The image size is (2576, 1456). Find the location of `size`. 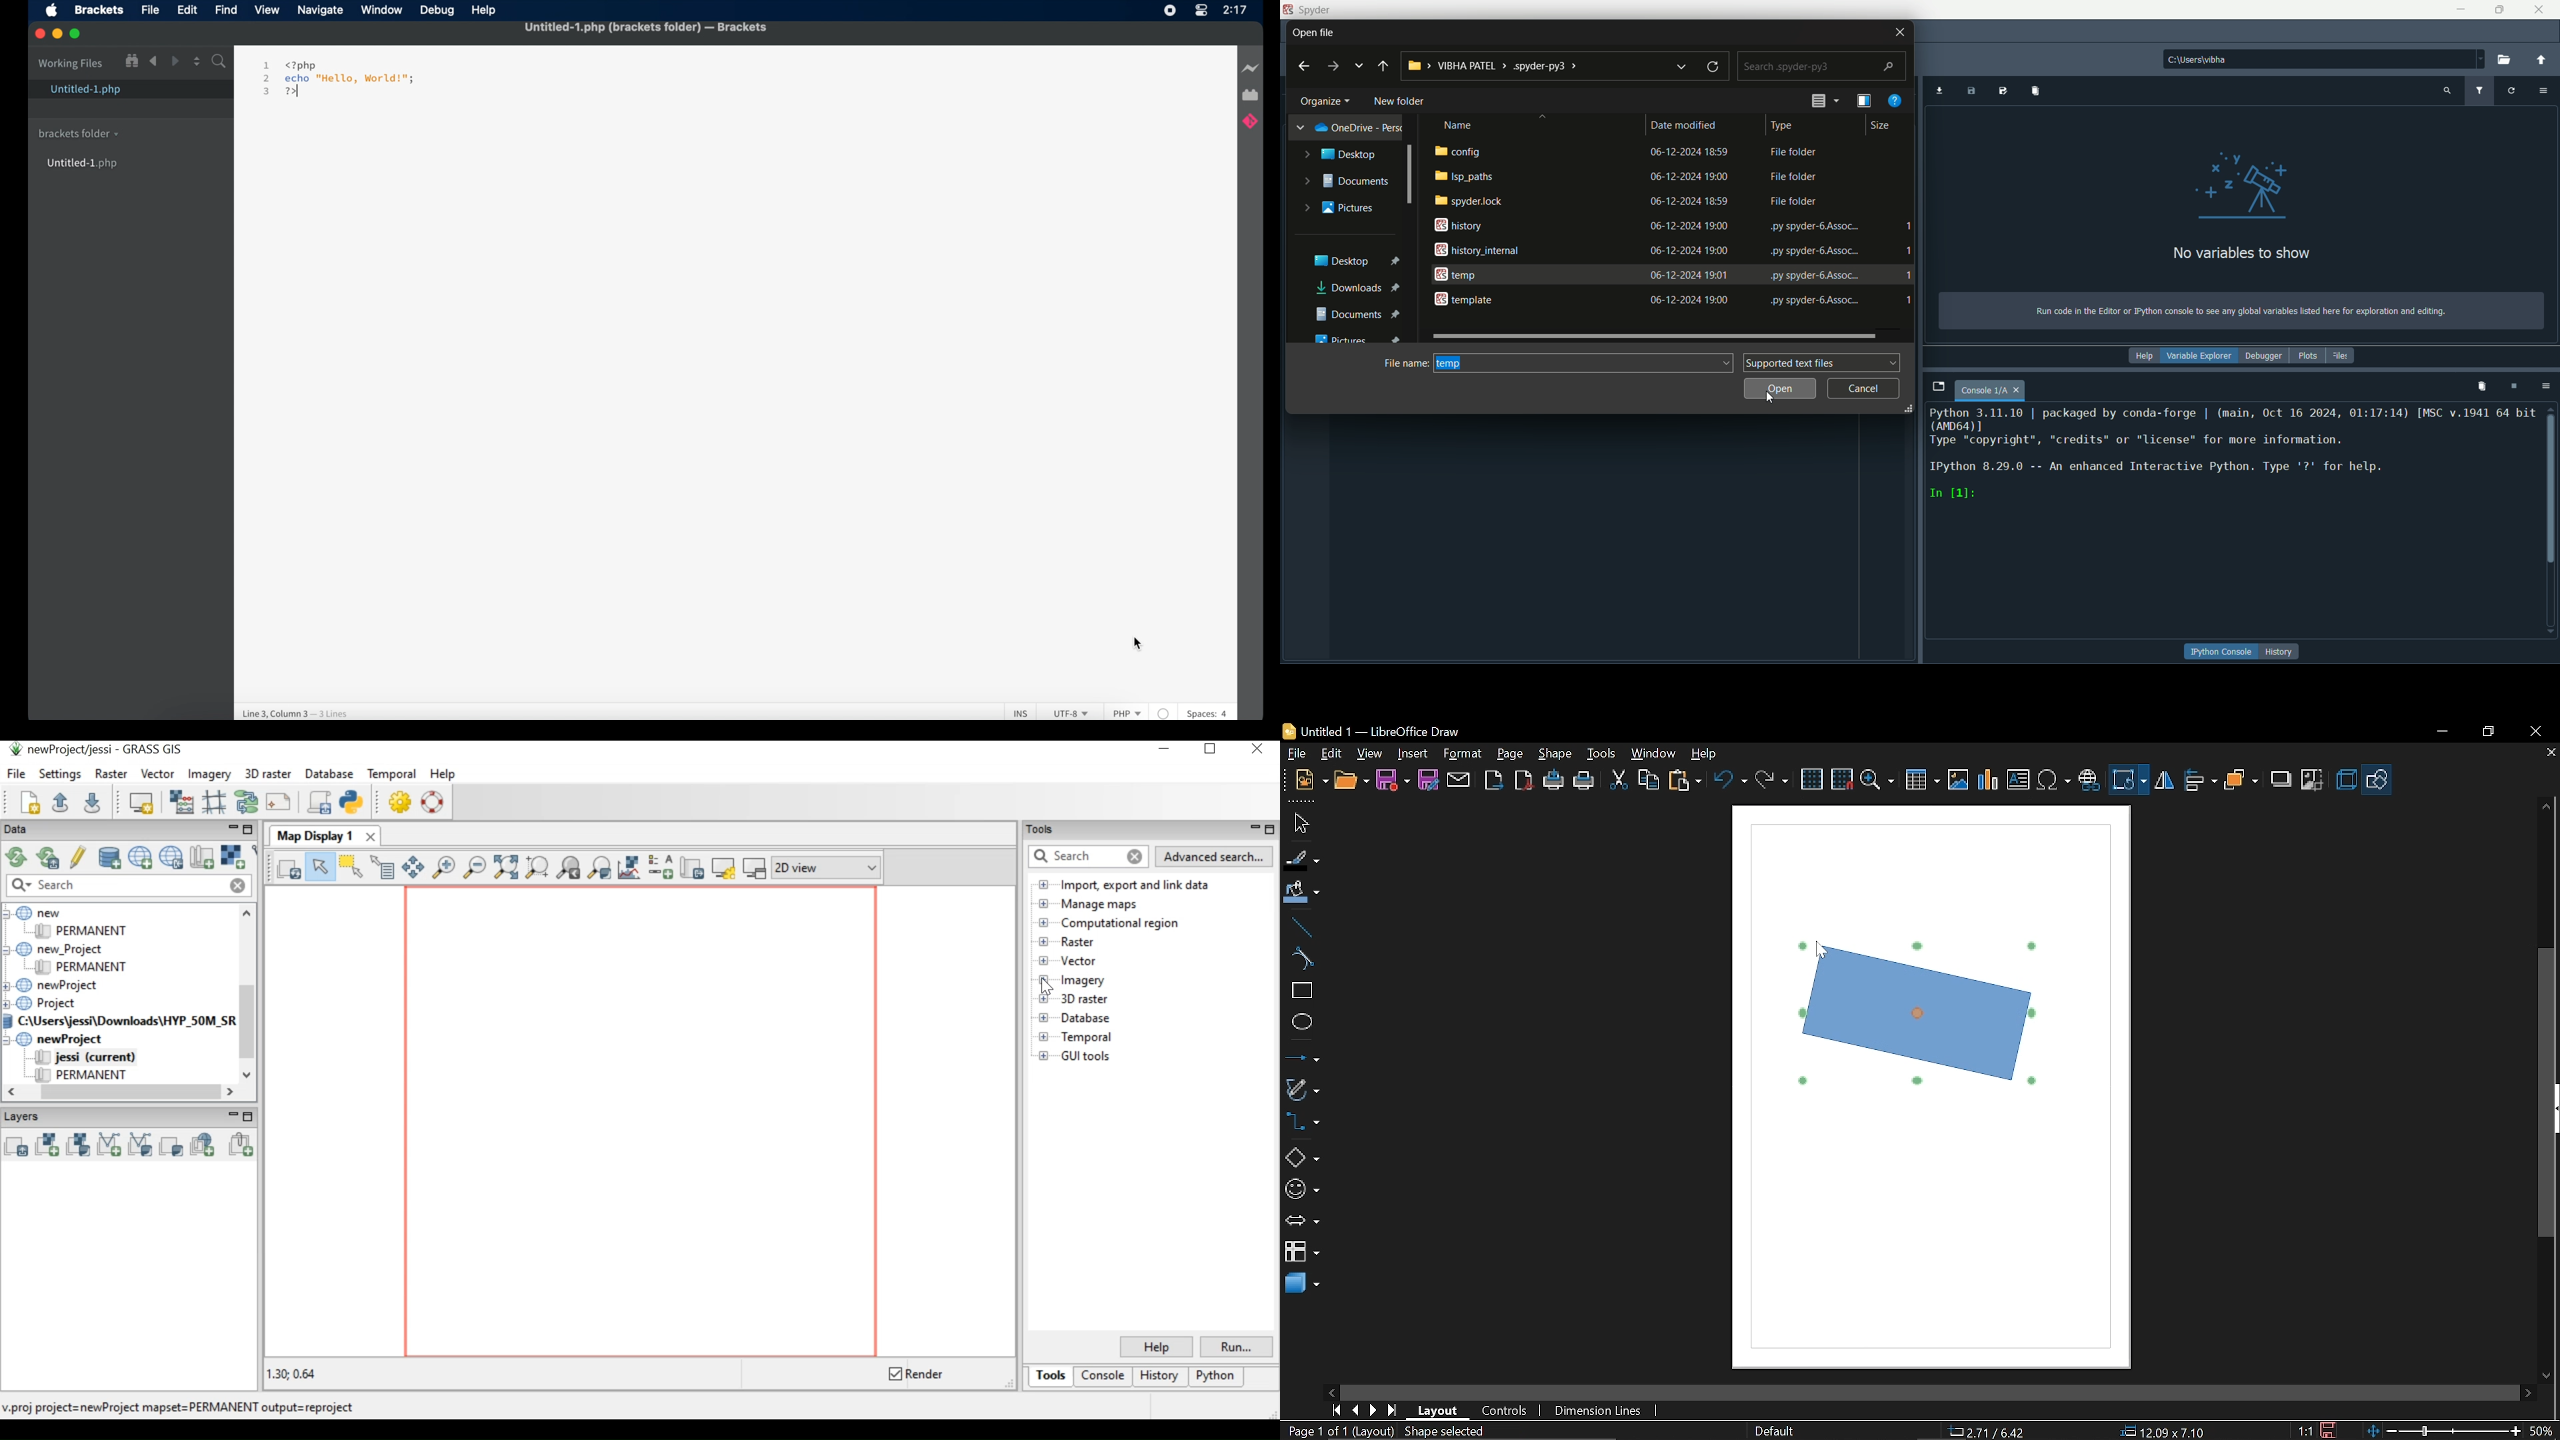

size is located at coordinates (1877, 127).